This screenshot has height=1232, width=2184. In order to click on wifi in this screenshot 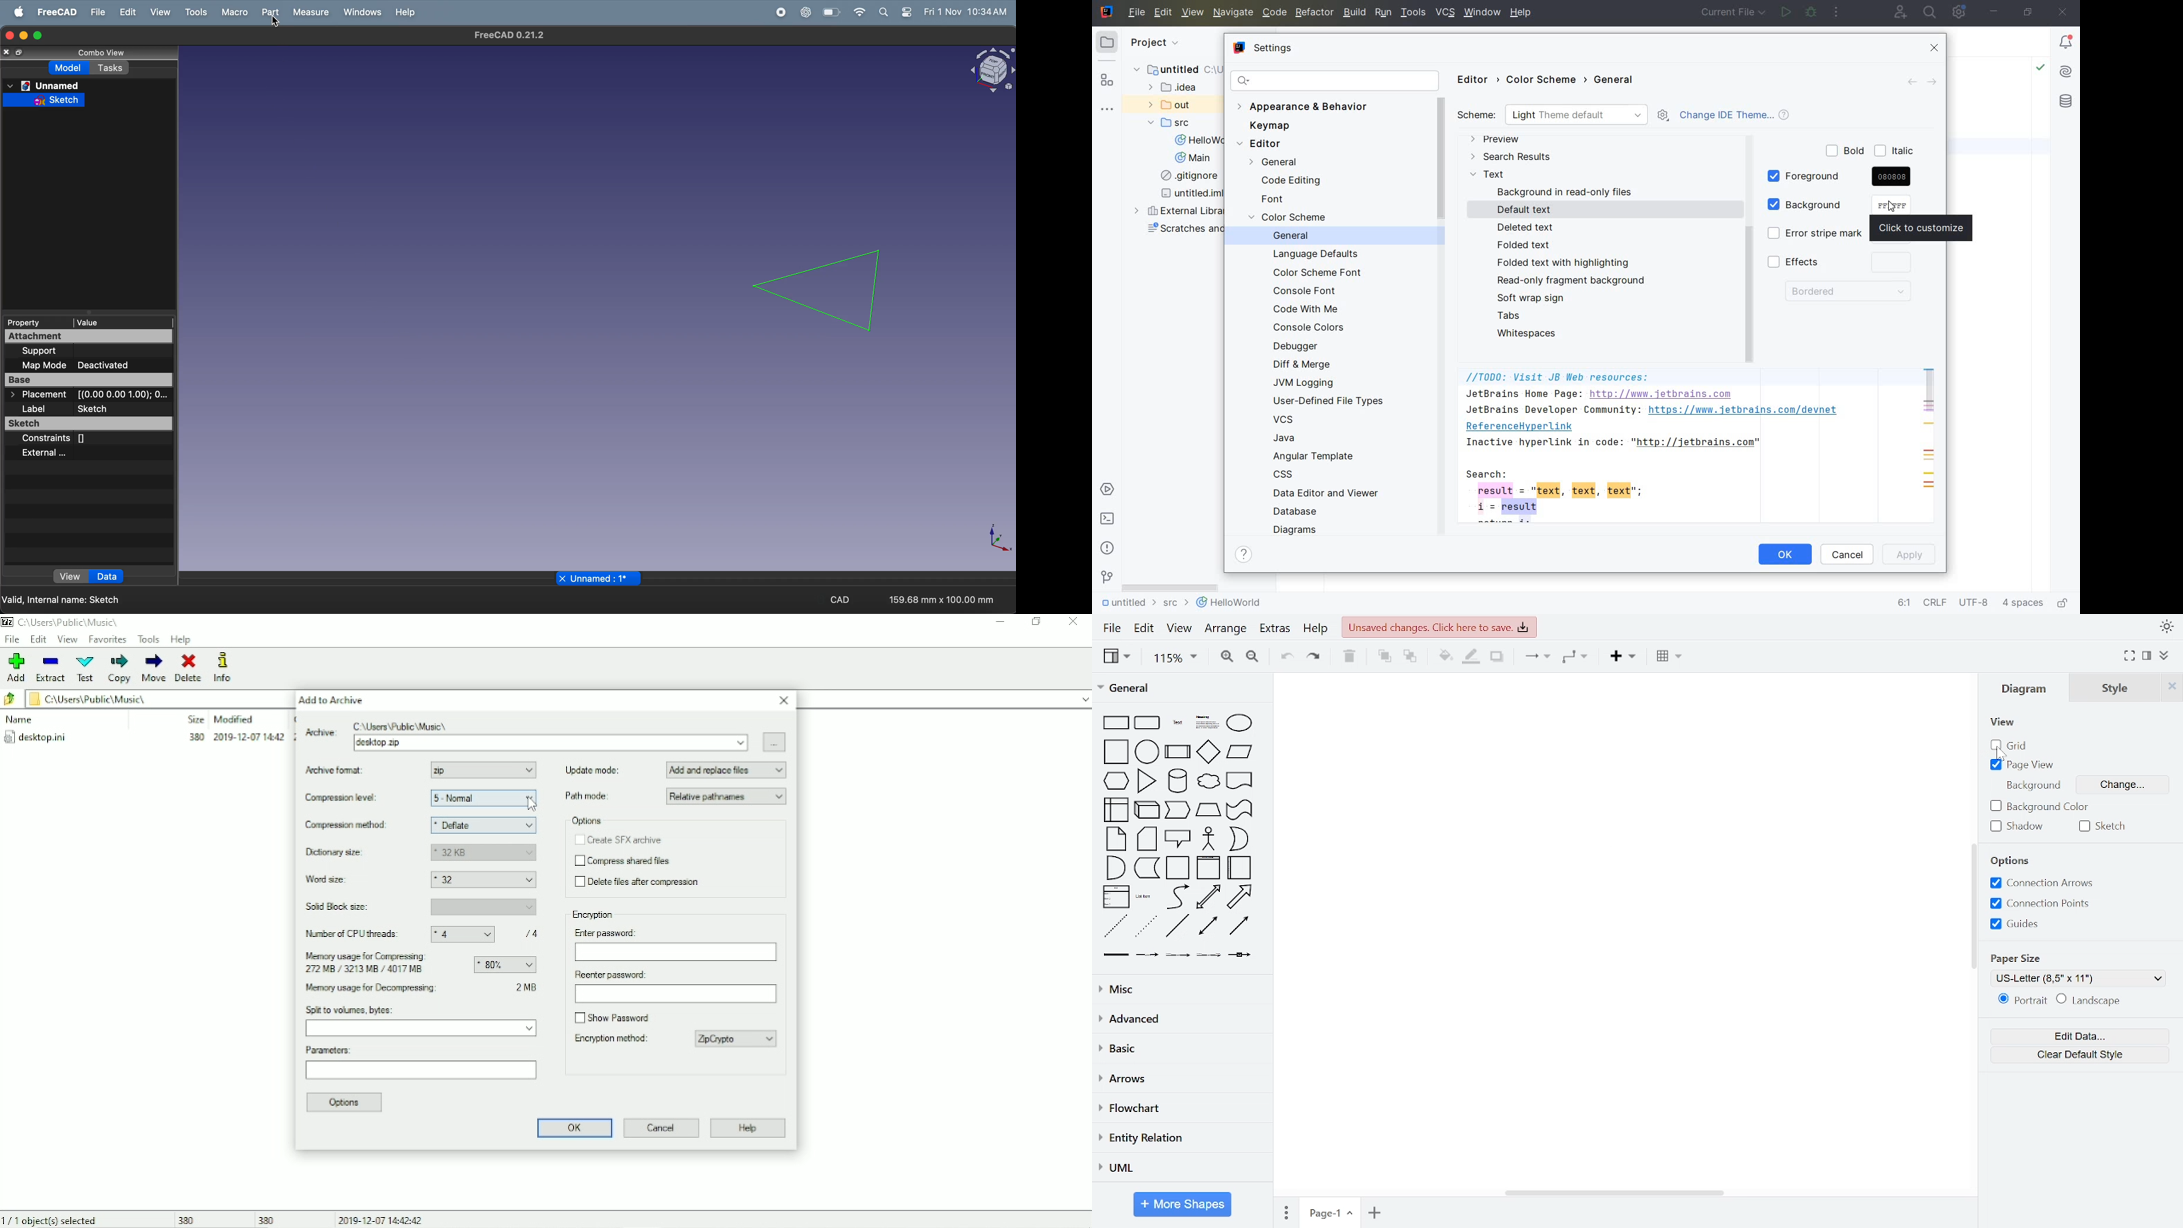, I will do `click(860, 12)`.